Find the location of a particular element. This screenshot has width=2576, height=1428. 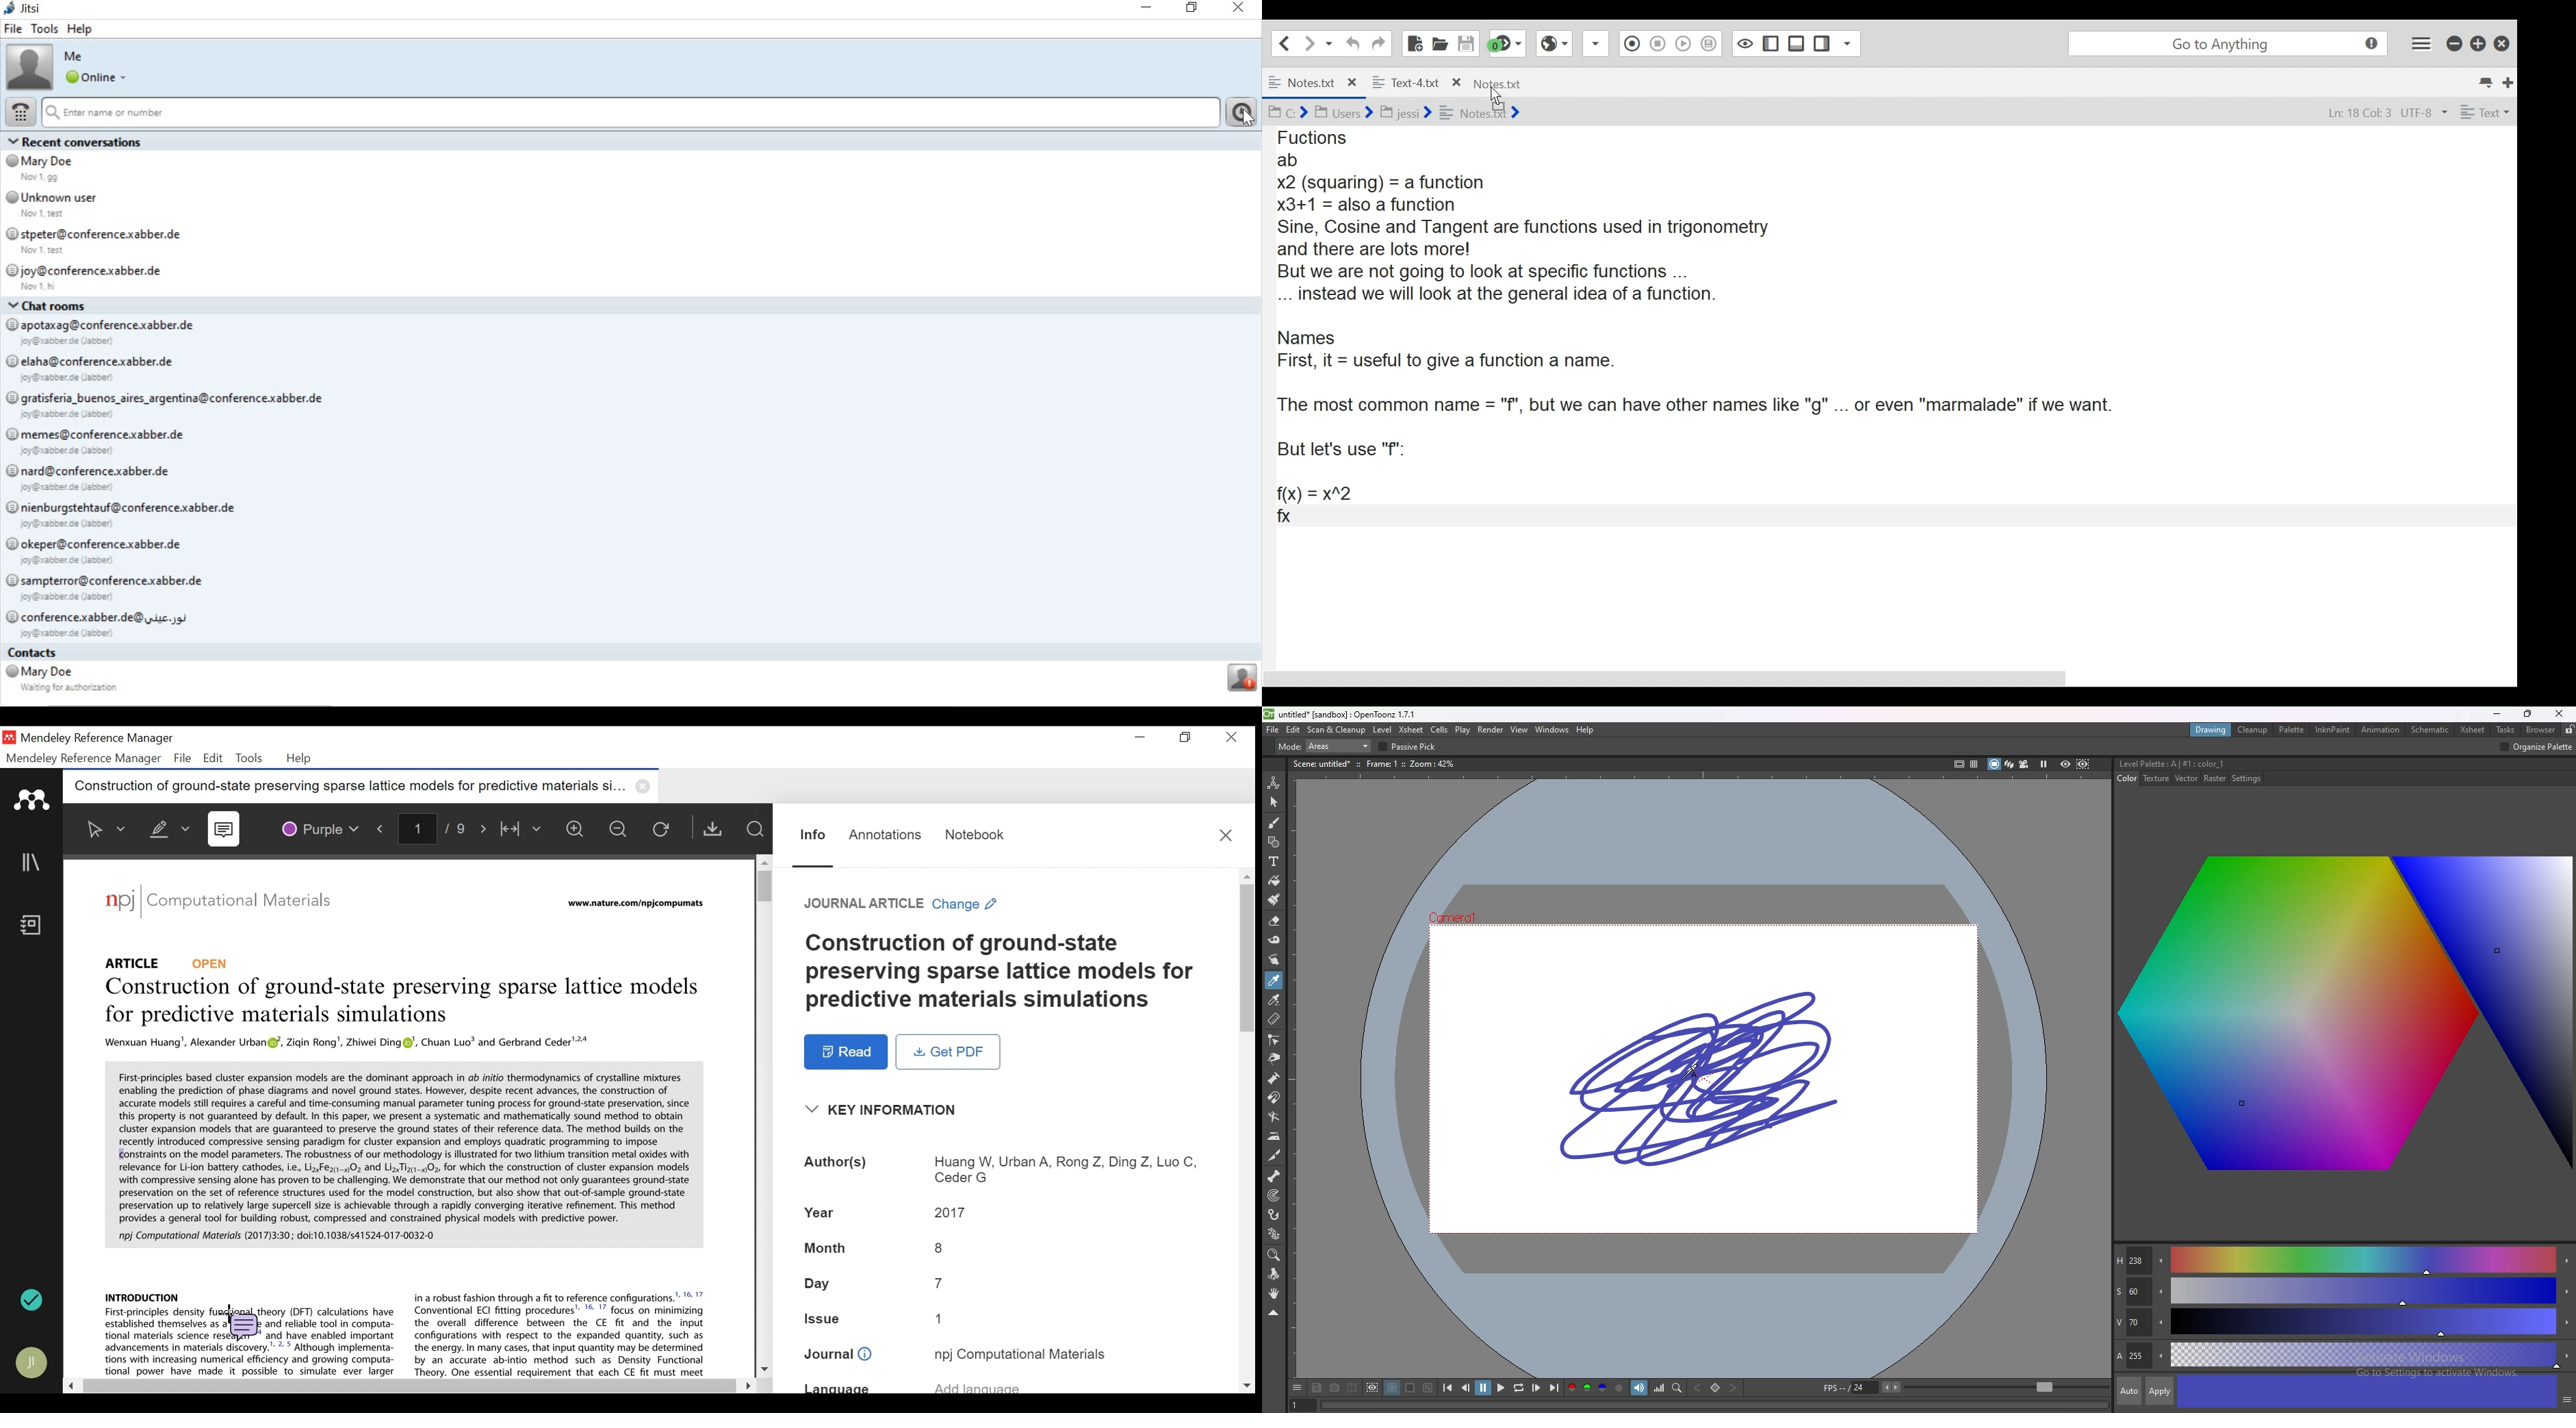

Sticky Note is located at coordinates (226, 830).